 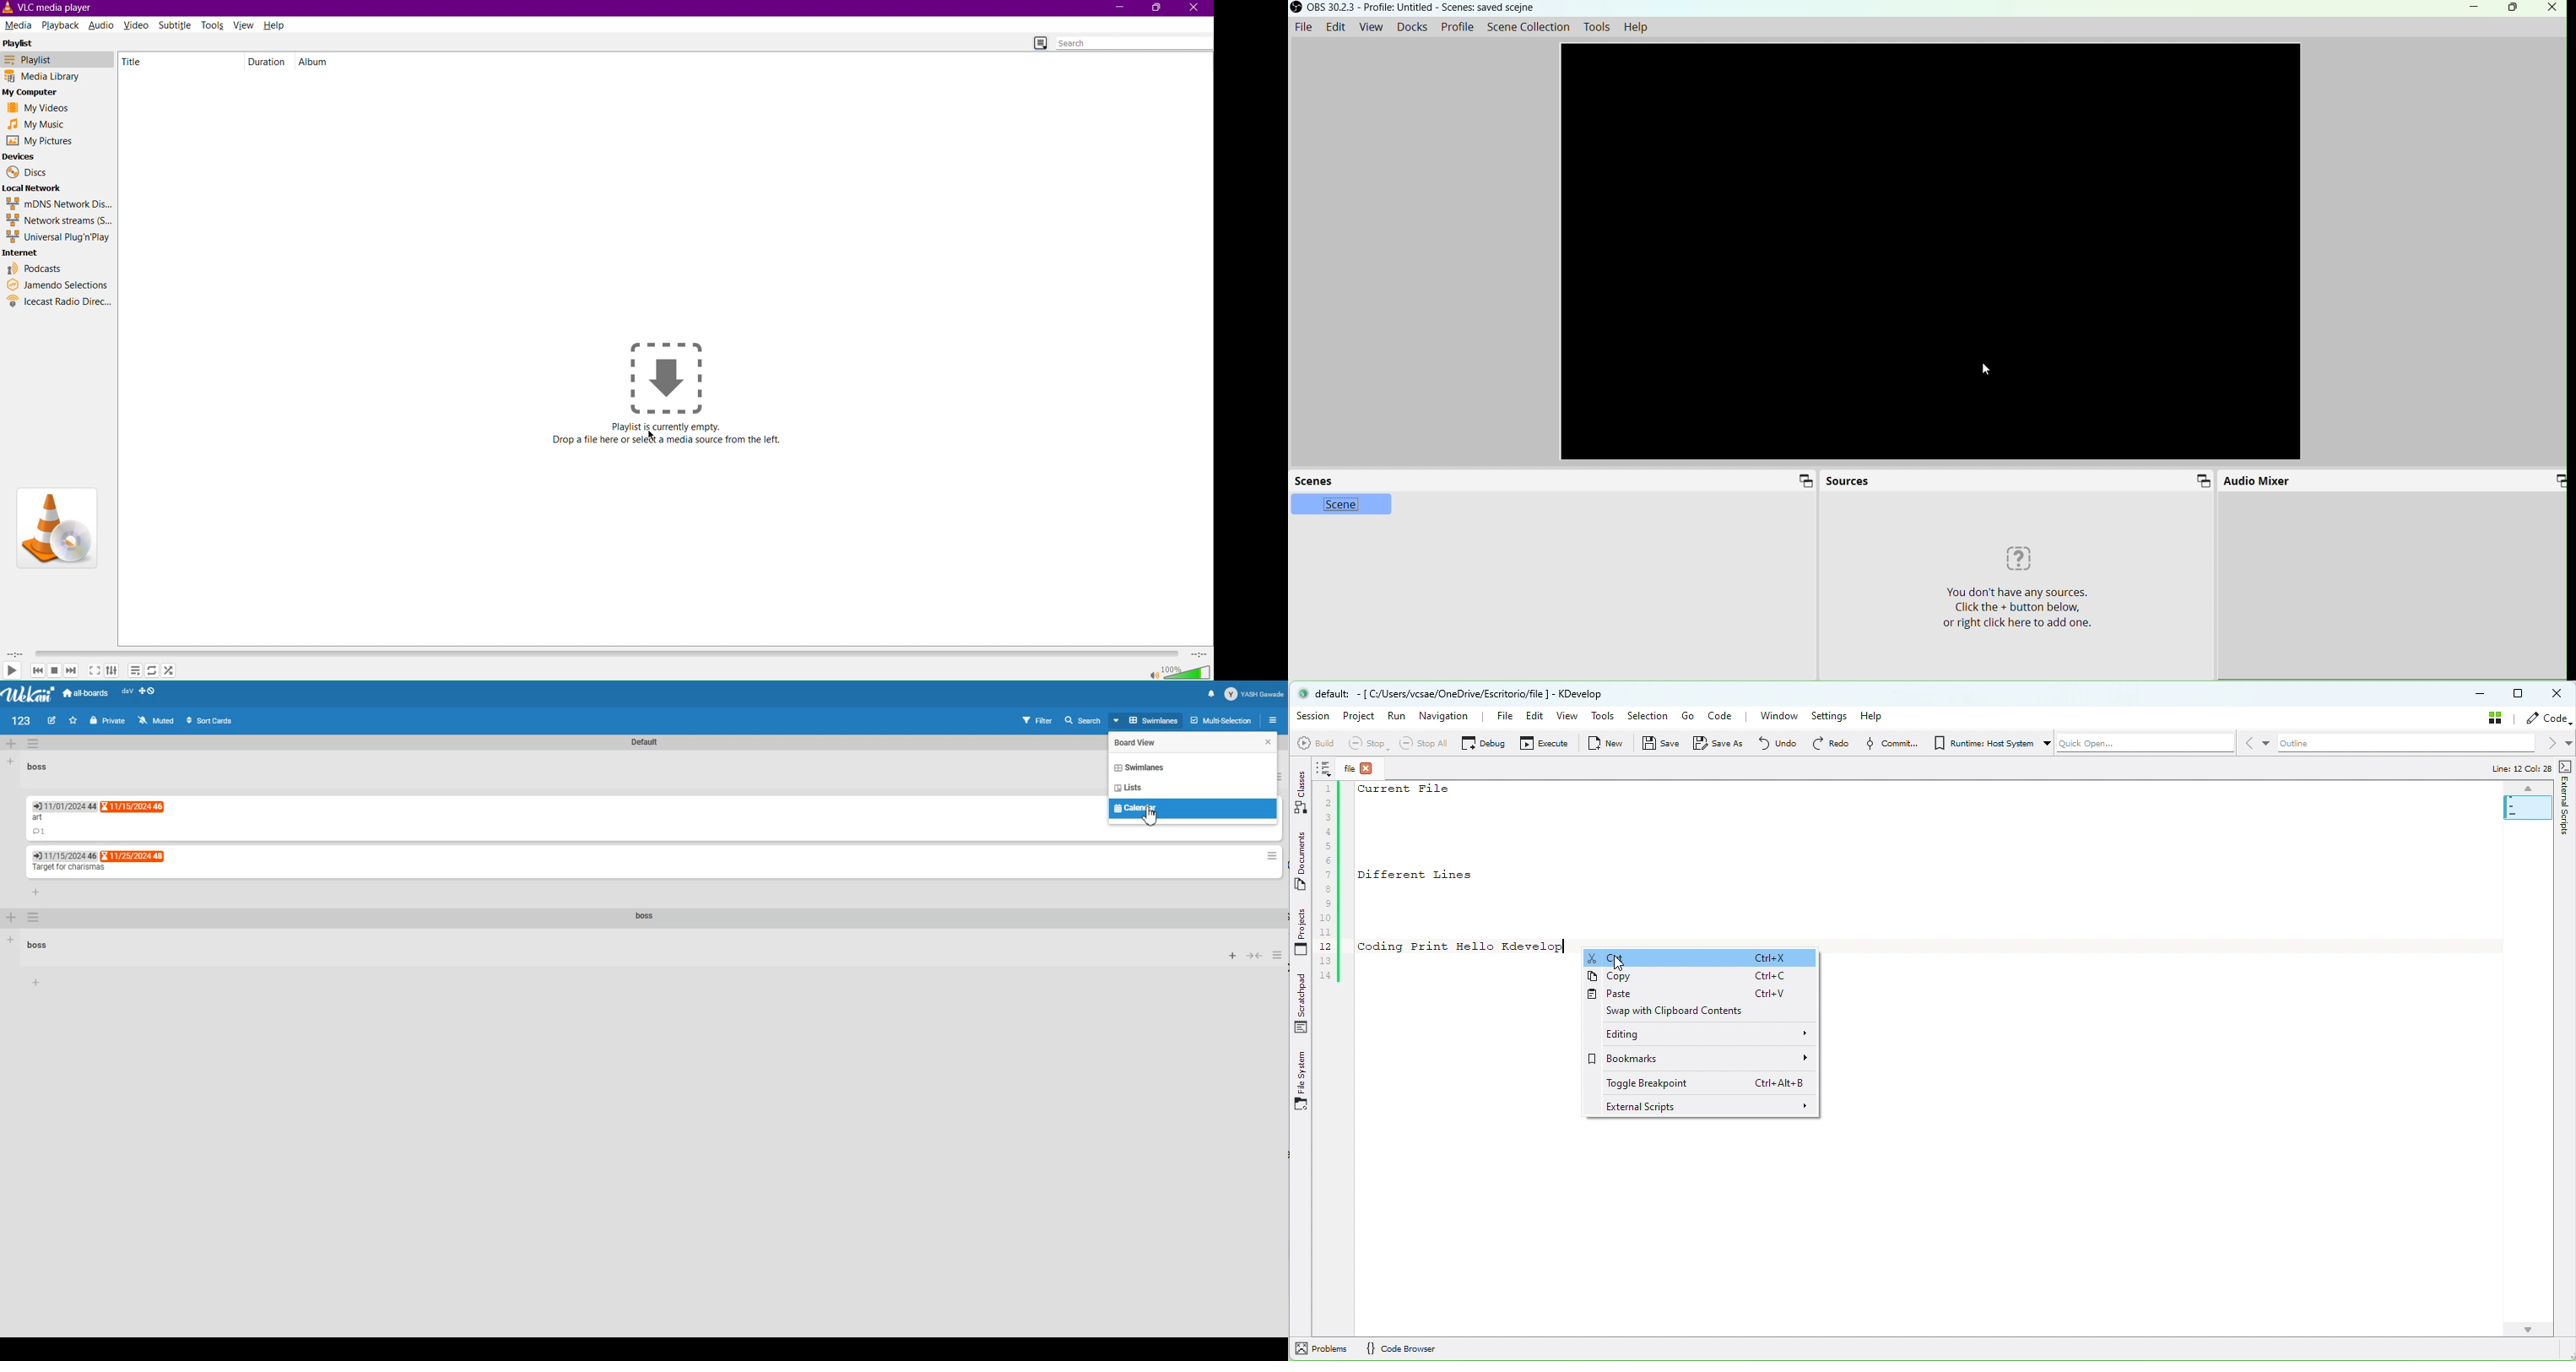 I want to click on Restore down , so click(x=2511, y=9).